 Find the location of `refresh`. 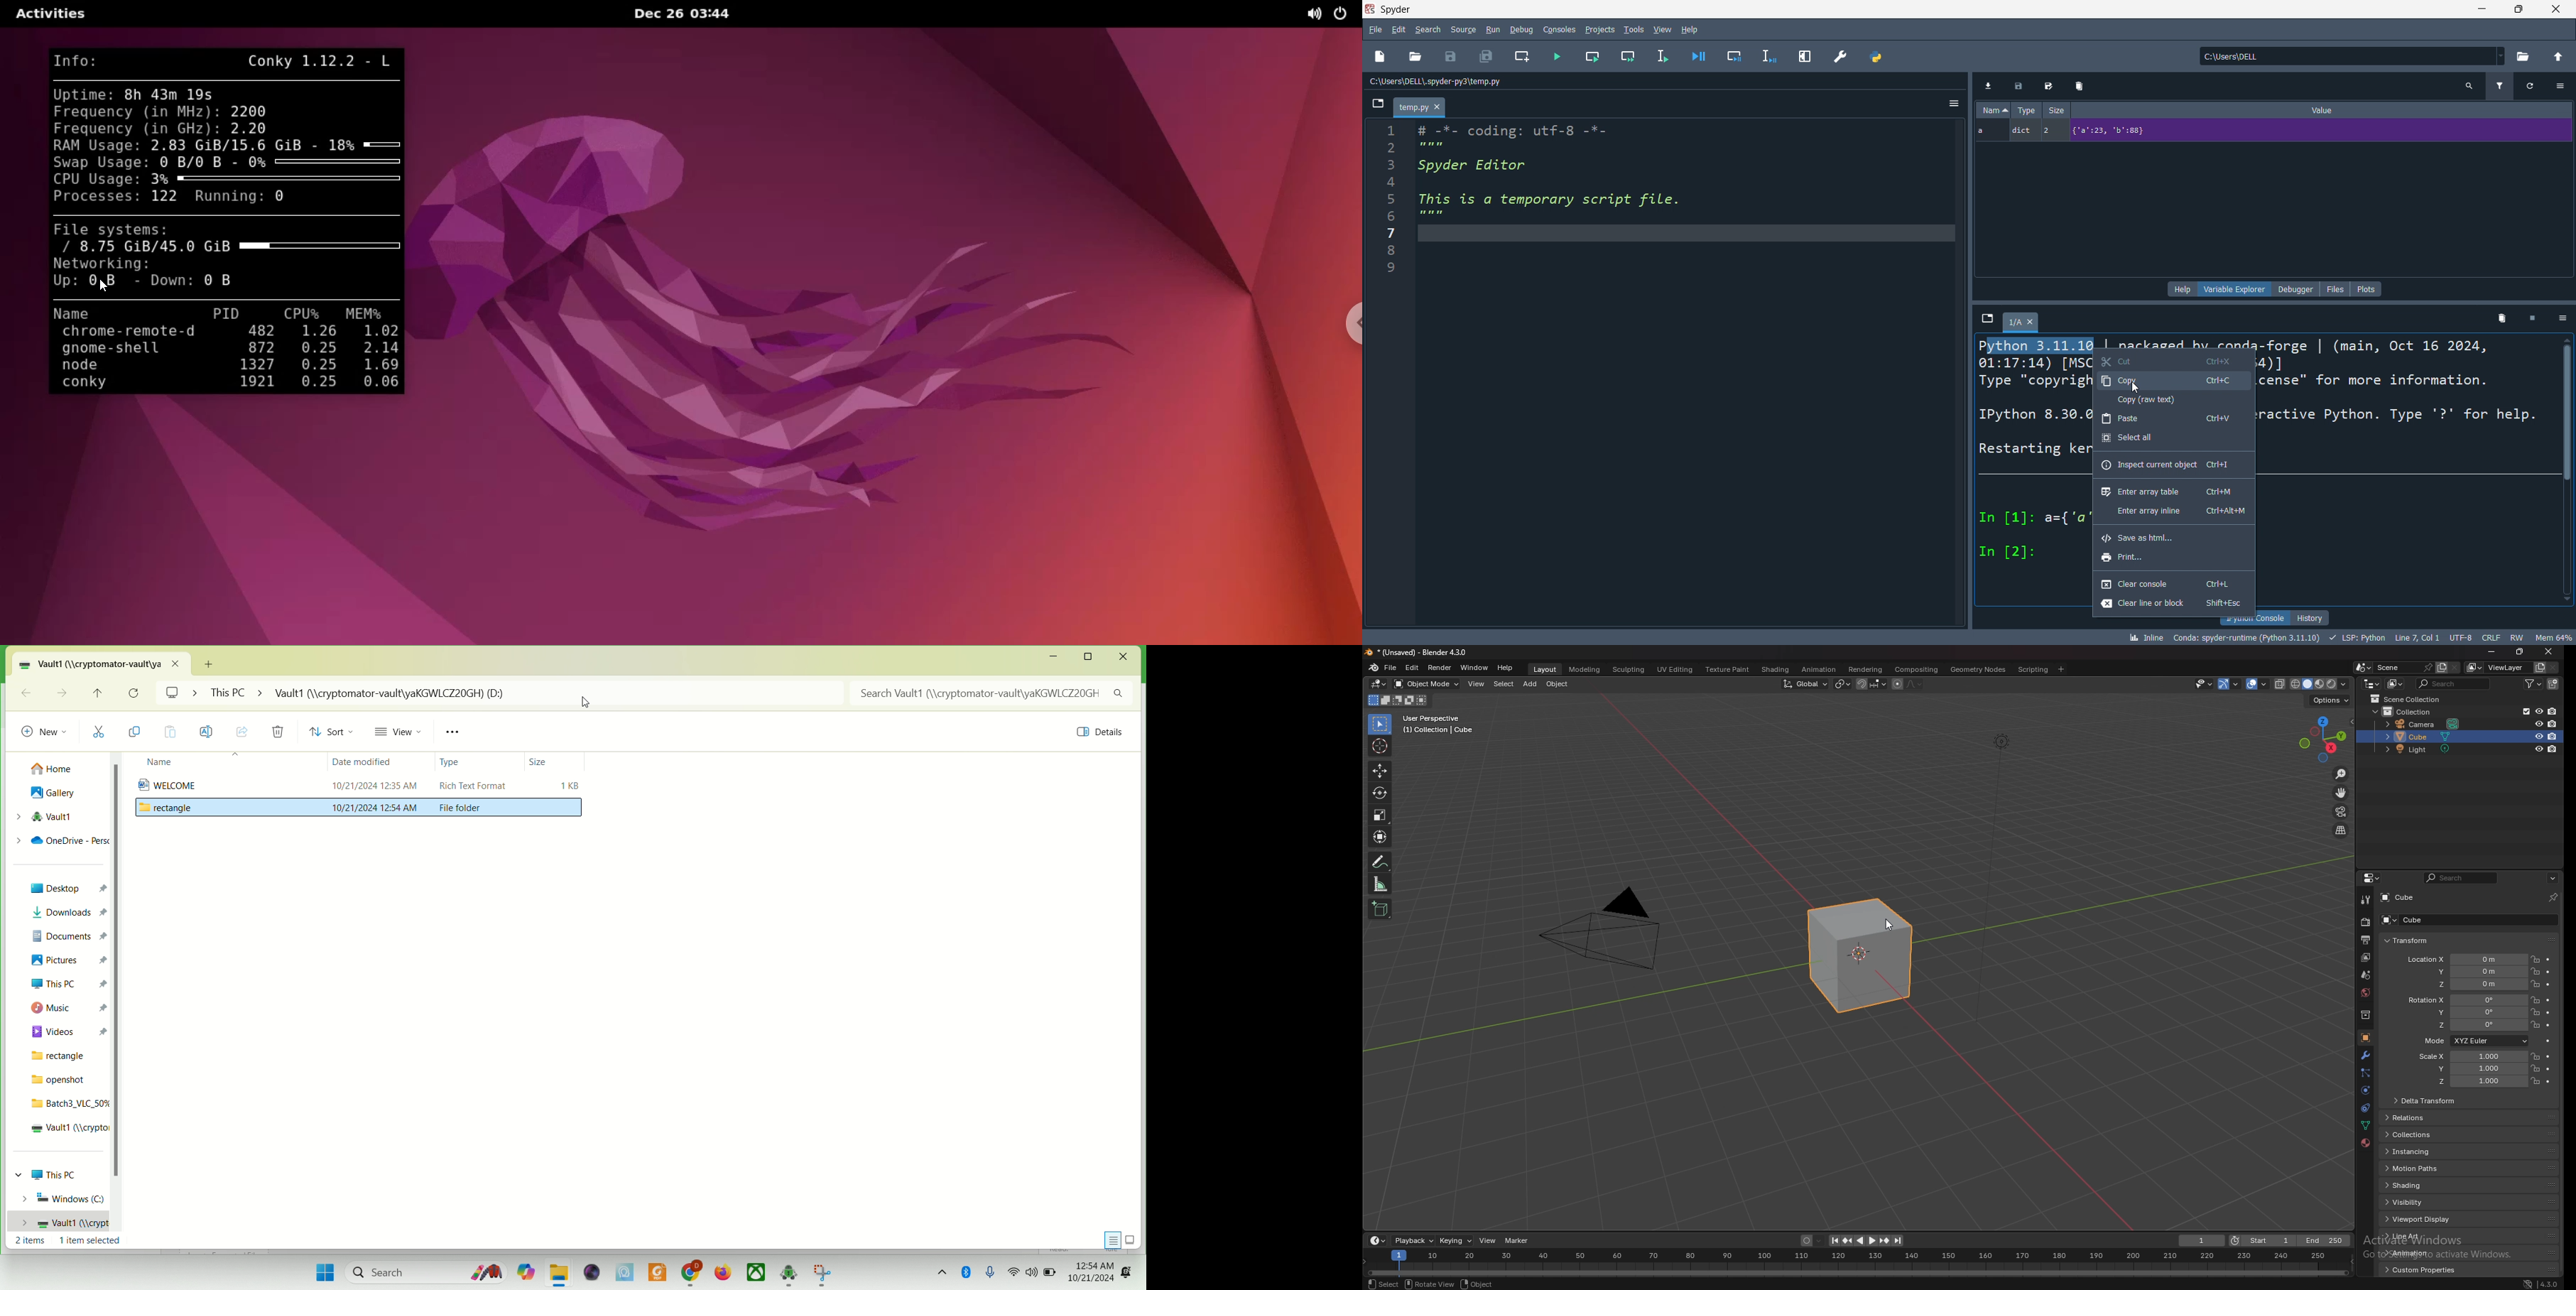

refresh is located at coordinates (2536, 86).